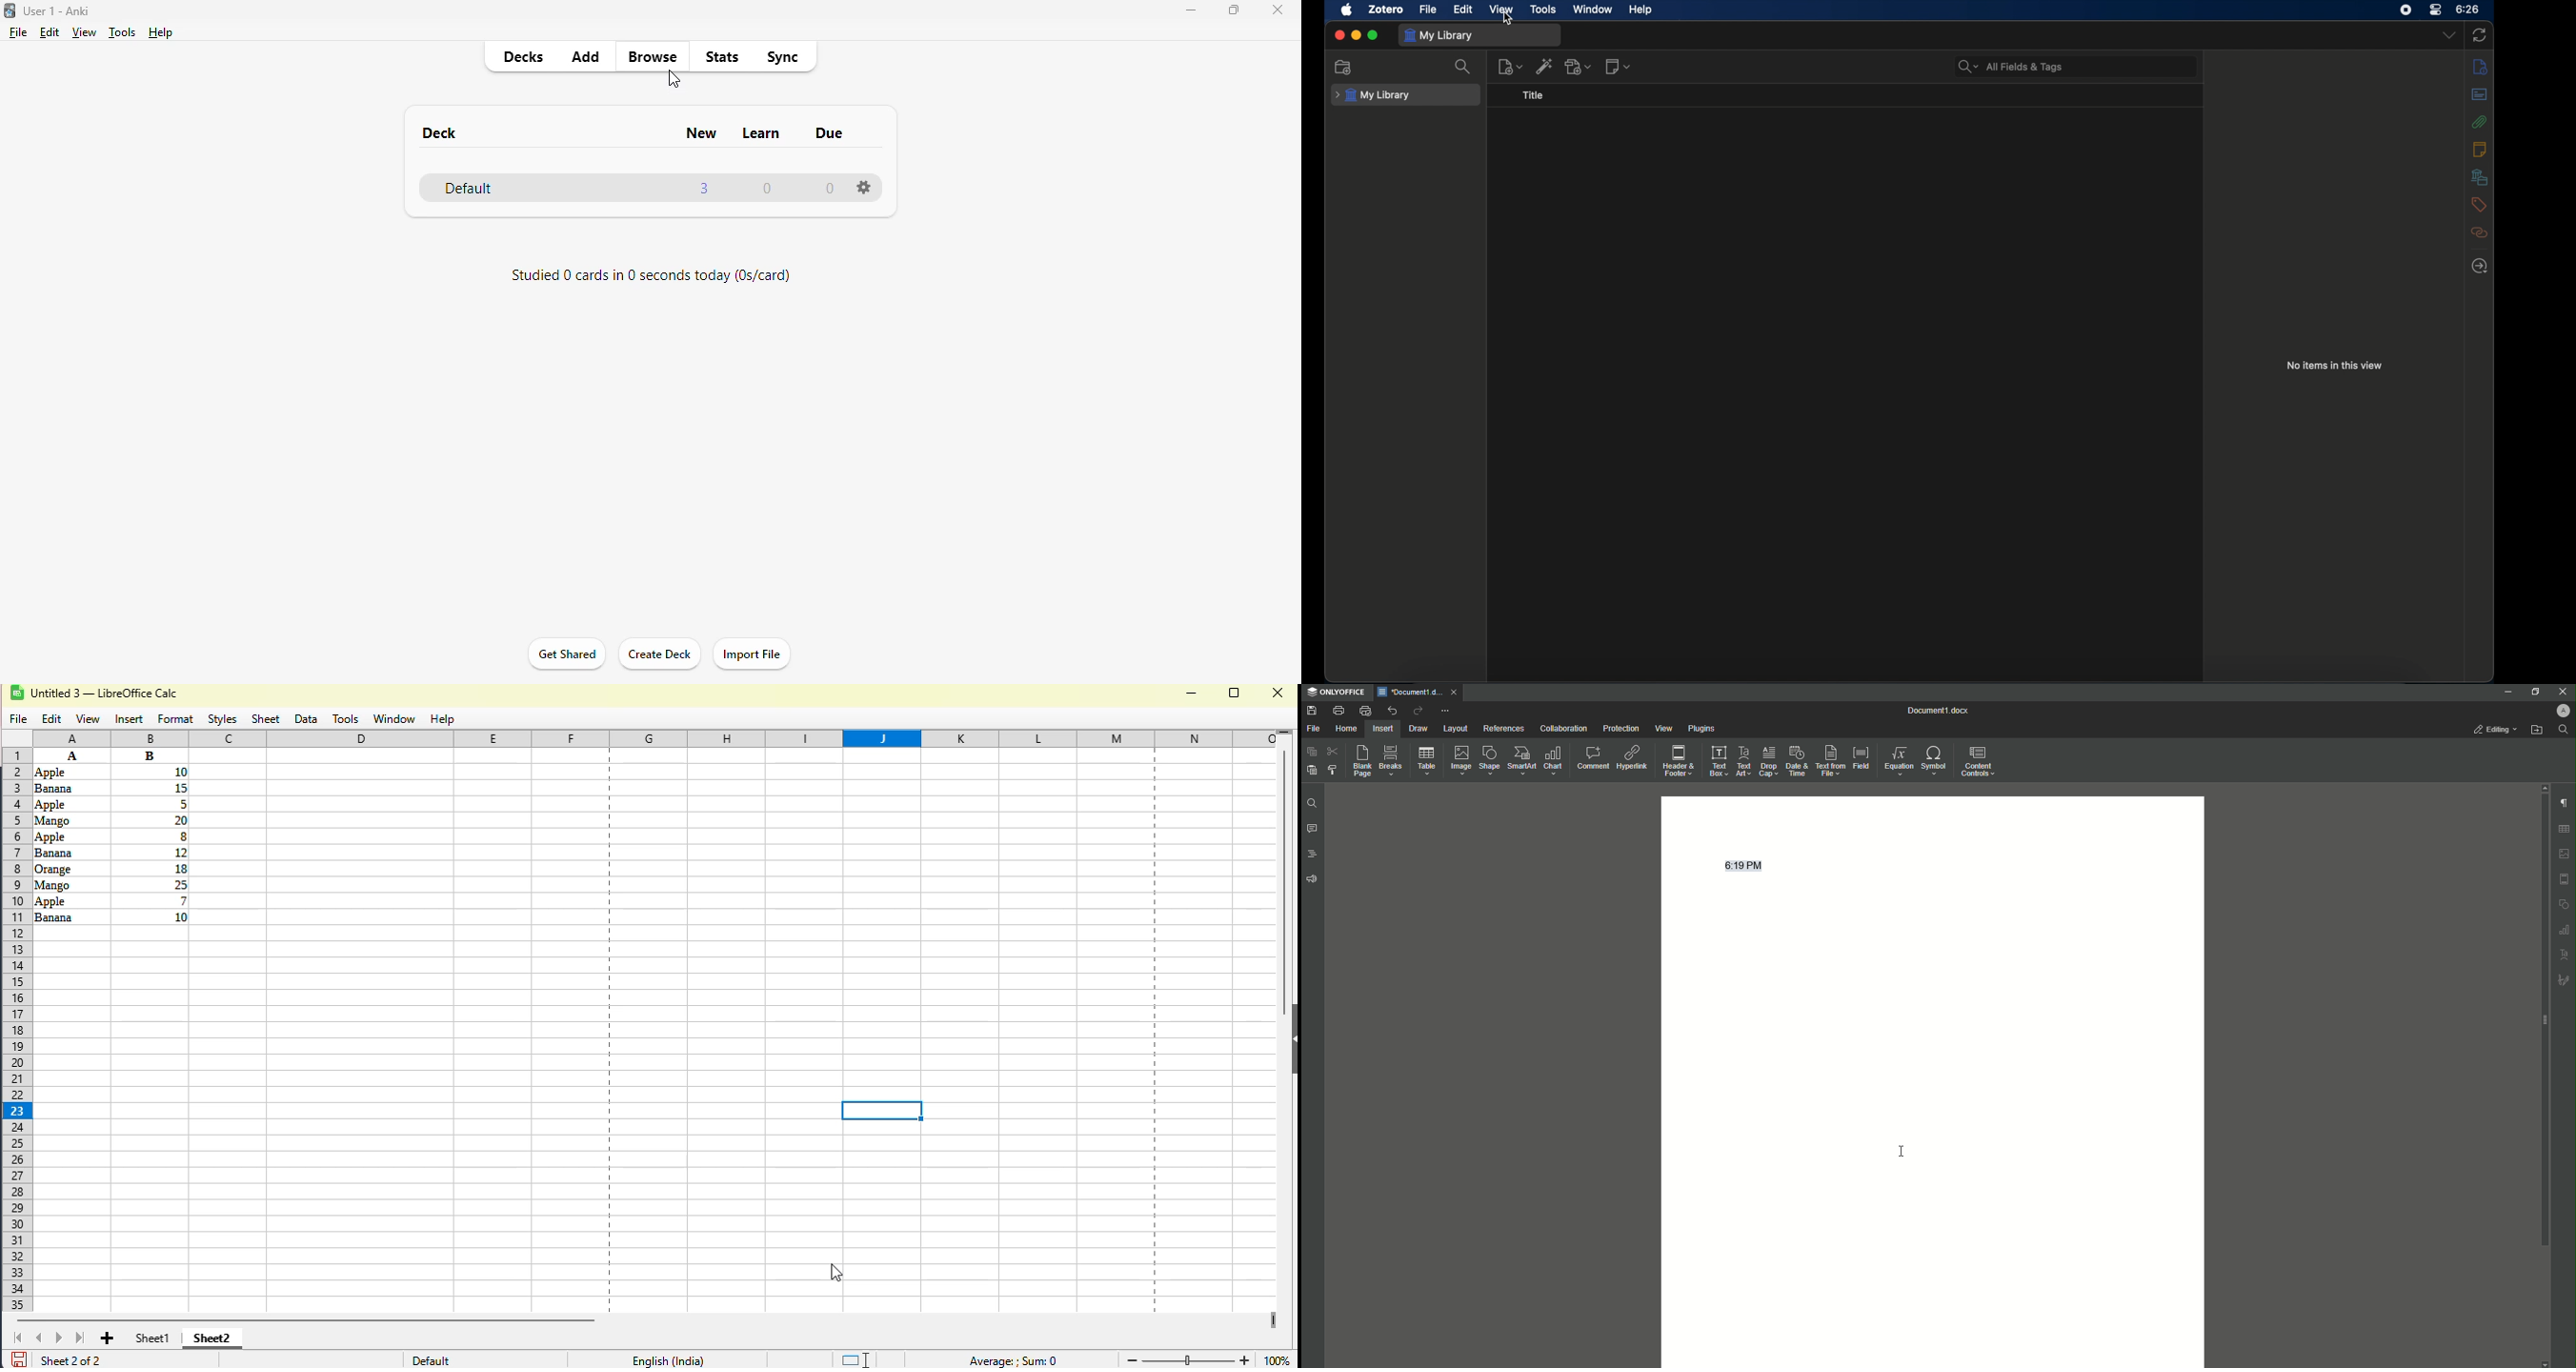  What do you see at coordinates (1315, 729) in the screenshot?
I see `File` at bounding box center [1315, 729].